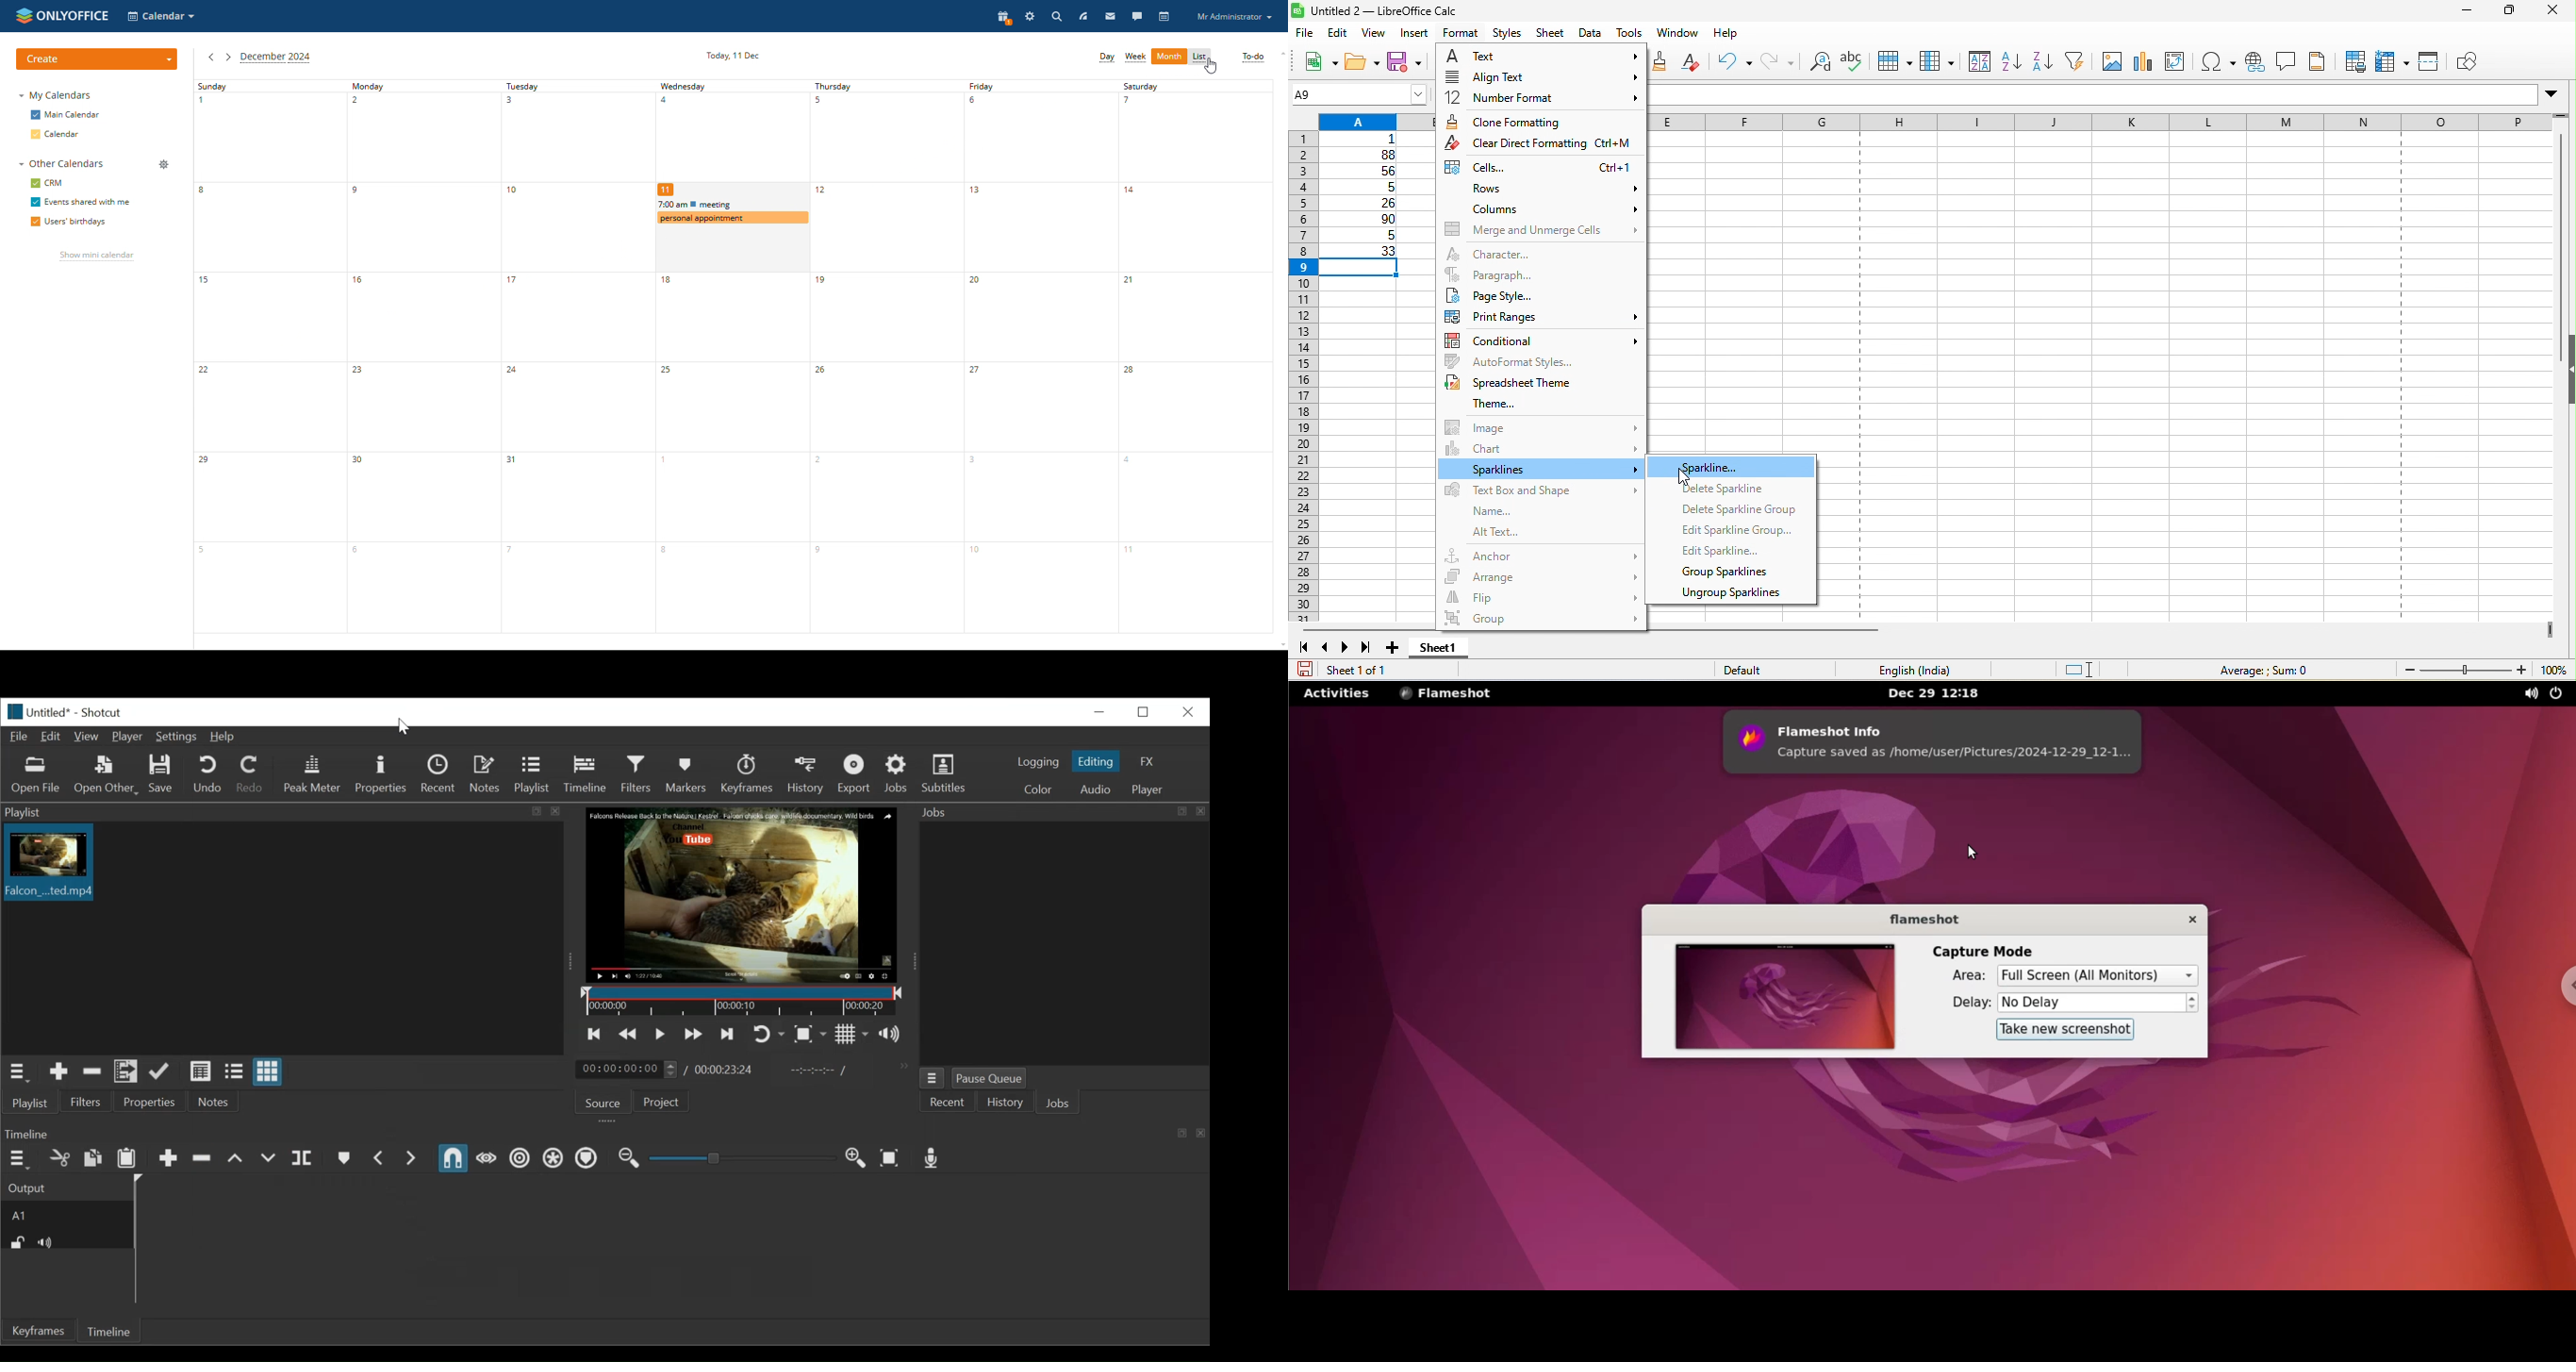 The image size is (2576, 1372). What do you see at coordinates (1005, 1105) in the screenshot?
I see `History` at bounding box center [1005, 1105].